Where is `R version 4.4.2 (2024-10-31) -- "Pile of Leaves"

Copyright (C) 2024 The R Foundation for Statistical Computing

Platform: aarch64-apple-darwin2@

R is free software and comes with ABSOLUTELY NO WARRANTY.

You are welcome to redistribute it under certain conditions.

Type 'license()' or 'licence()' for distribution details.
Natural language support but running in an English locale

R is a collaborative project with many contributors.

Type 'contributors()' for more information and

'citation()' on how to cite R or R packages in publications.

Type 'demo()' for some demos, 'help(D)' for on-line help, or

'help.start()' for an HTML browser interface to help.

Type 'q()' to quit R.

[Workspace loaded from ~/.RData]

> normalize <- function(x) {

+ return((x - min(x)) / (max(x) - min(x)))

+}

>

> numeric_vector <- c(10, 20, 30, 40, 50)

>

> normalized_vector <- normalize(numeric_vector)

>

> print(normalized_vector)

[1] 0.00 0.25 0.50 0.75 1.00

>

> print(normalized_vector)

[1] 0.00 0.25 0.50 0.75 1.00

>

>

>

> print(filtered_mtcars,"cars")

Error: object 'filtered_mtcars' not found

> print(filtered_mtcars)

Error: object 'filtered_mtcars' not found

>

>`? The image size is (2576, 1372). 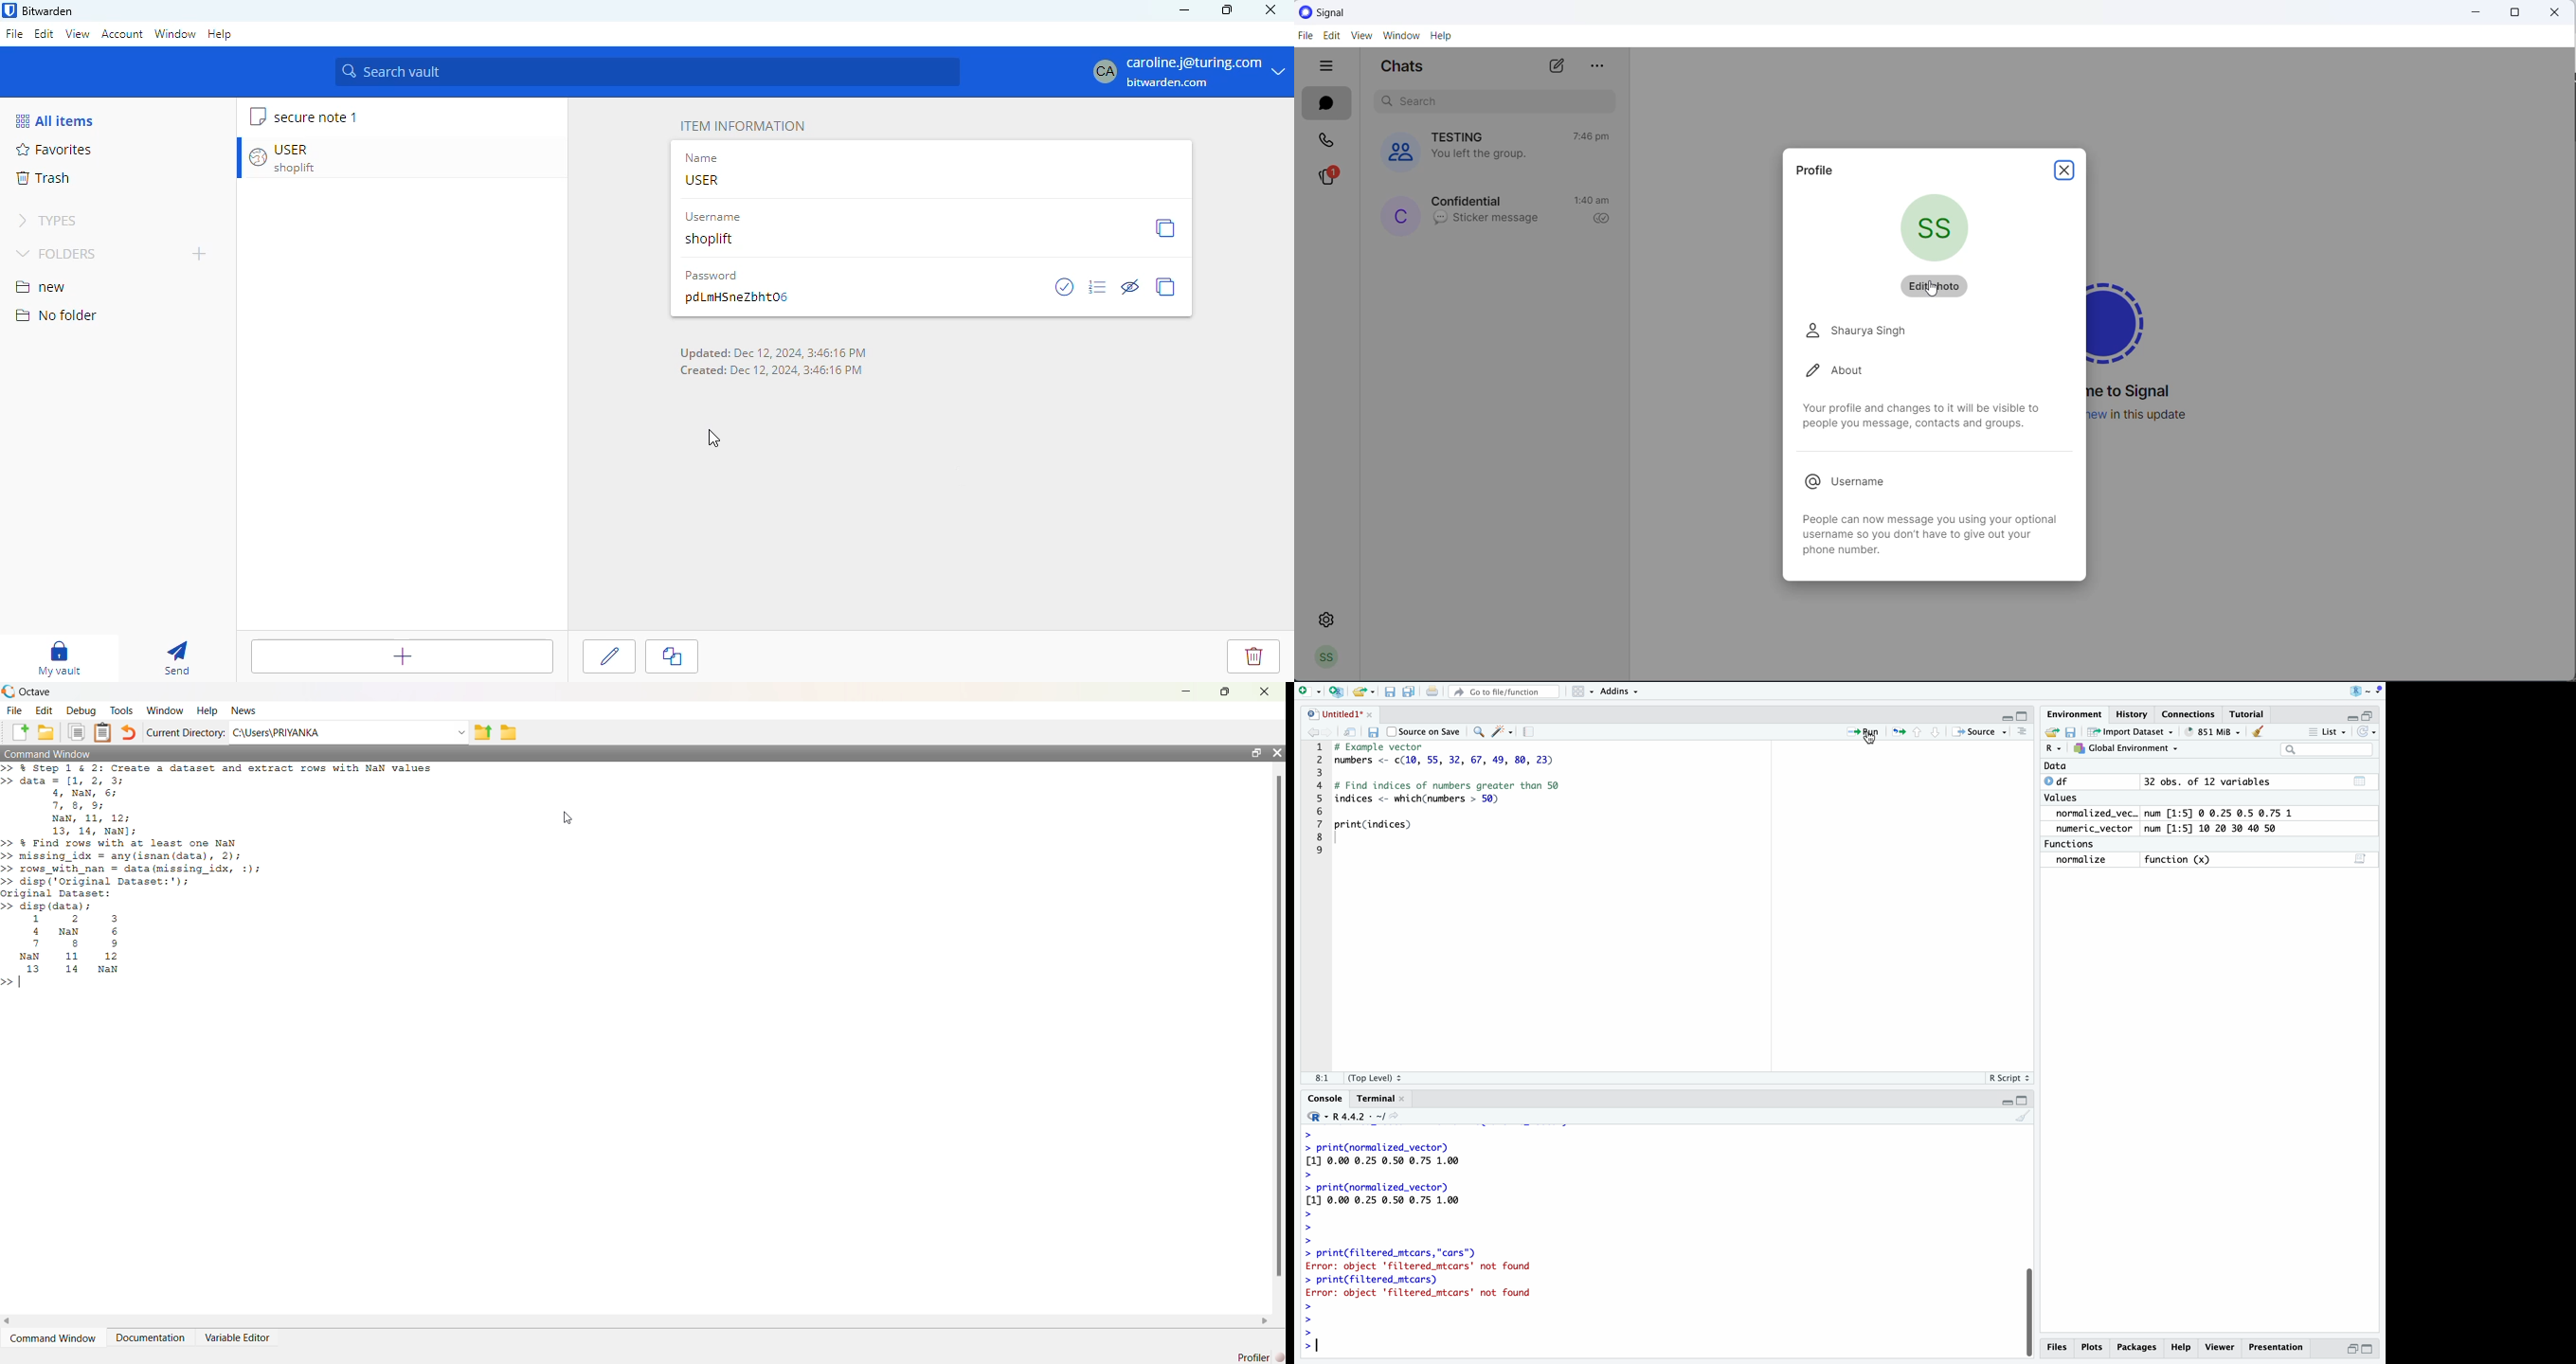
R version 4.4.2 (2024-10-31) -- "Pile of Leaves"

Copyright (C) 2024 The R Foundation for Statistical Computing

Platform: aarch64-apple-darwin2@

R is free software and comes with ABSOLUTELY NO WARRANTY.

You are welcome to redistribute it under certain conditions.

Type 'license()' or 'licence()' for distribution details.
Natural language support but running in an English locale

R is a collaborative project with many contributors.

Type 'contributors()' for more information and

'citation()' on how to cite R or R packages in publications.

Type 'demo()' for some demos, 'help(D)' for on-line help, or

'help.start()' for an HTML browser interface to help.

Type 'q()' to quit R.

[Workspace loaded from ~/.RData]

> normalize <- function(x) {

+ return((x - min(x)) / (max(x) - min(x)))

+}

>

> numeric_vector <- c(10, 20, 30, 40, 50)

>

> normalized_vector <- normalize(numeric_vector)

>

> print(normalized_vector)

[1] 0.00 0.25 0.50 0.75 1.00

>

> print(normalized_vector)

[1] 0.00 0.25 0.50 0.75 1.00

>

>

>

> print(filtered_mtcars,"cars")

Error: object 'filtered_mtcars' not found

> print(filtered_mtcars)

Error: object 'filtered_mtcars' not found

>

> is located at coordinates (1418, 1239).